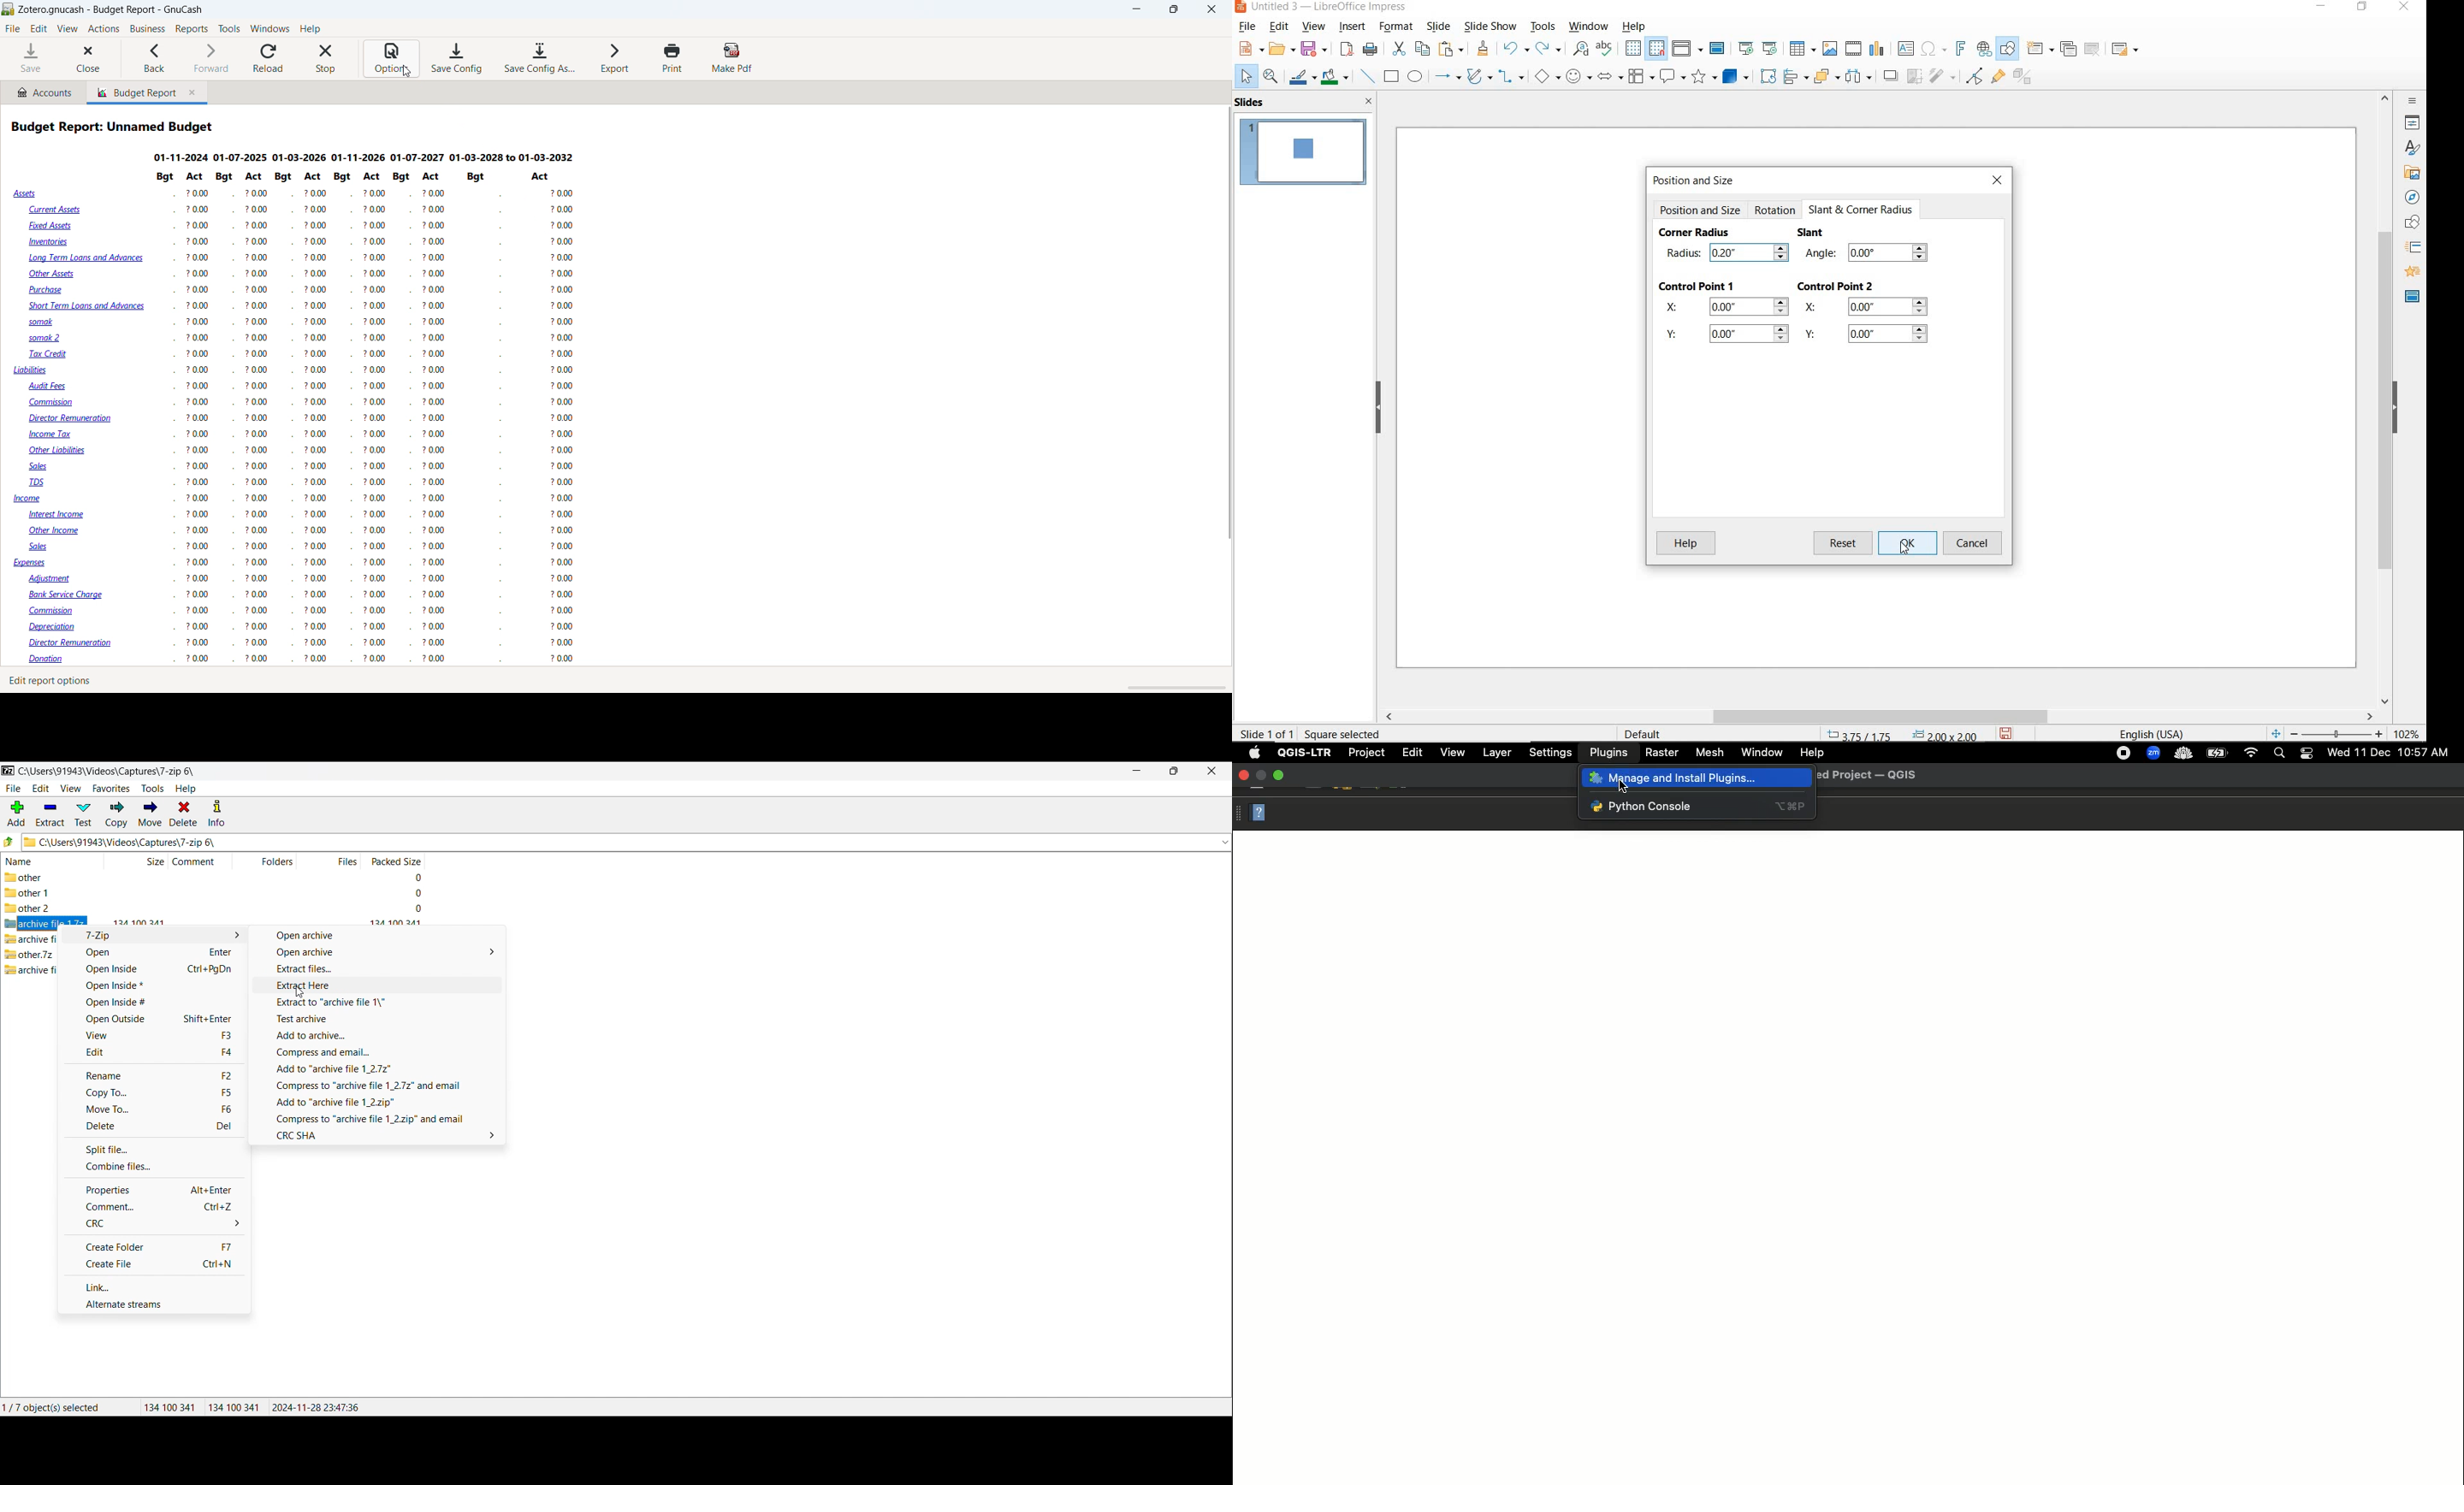 The image size is (2464, 1512). What do you see at coordinates (2386, 399) in the screenshot?
I see `scrollbar` at bounding box center [2386, 399].